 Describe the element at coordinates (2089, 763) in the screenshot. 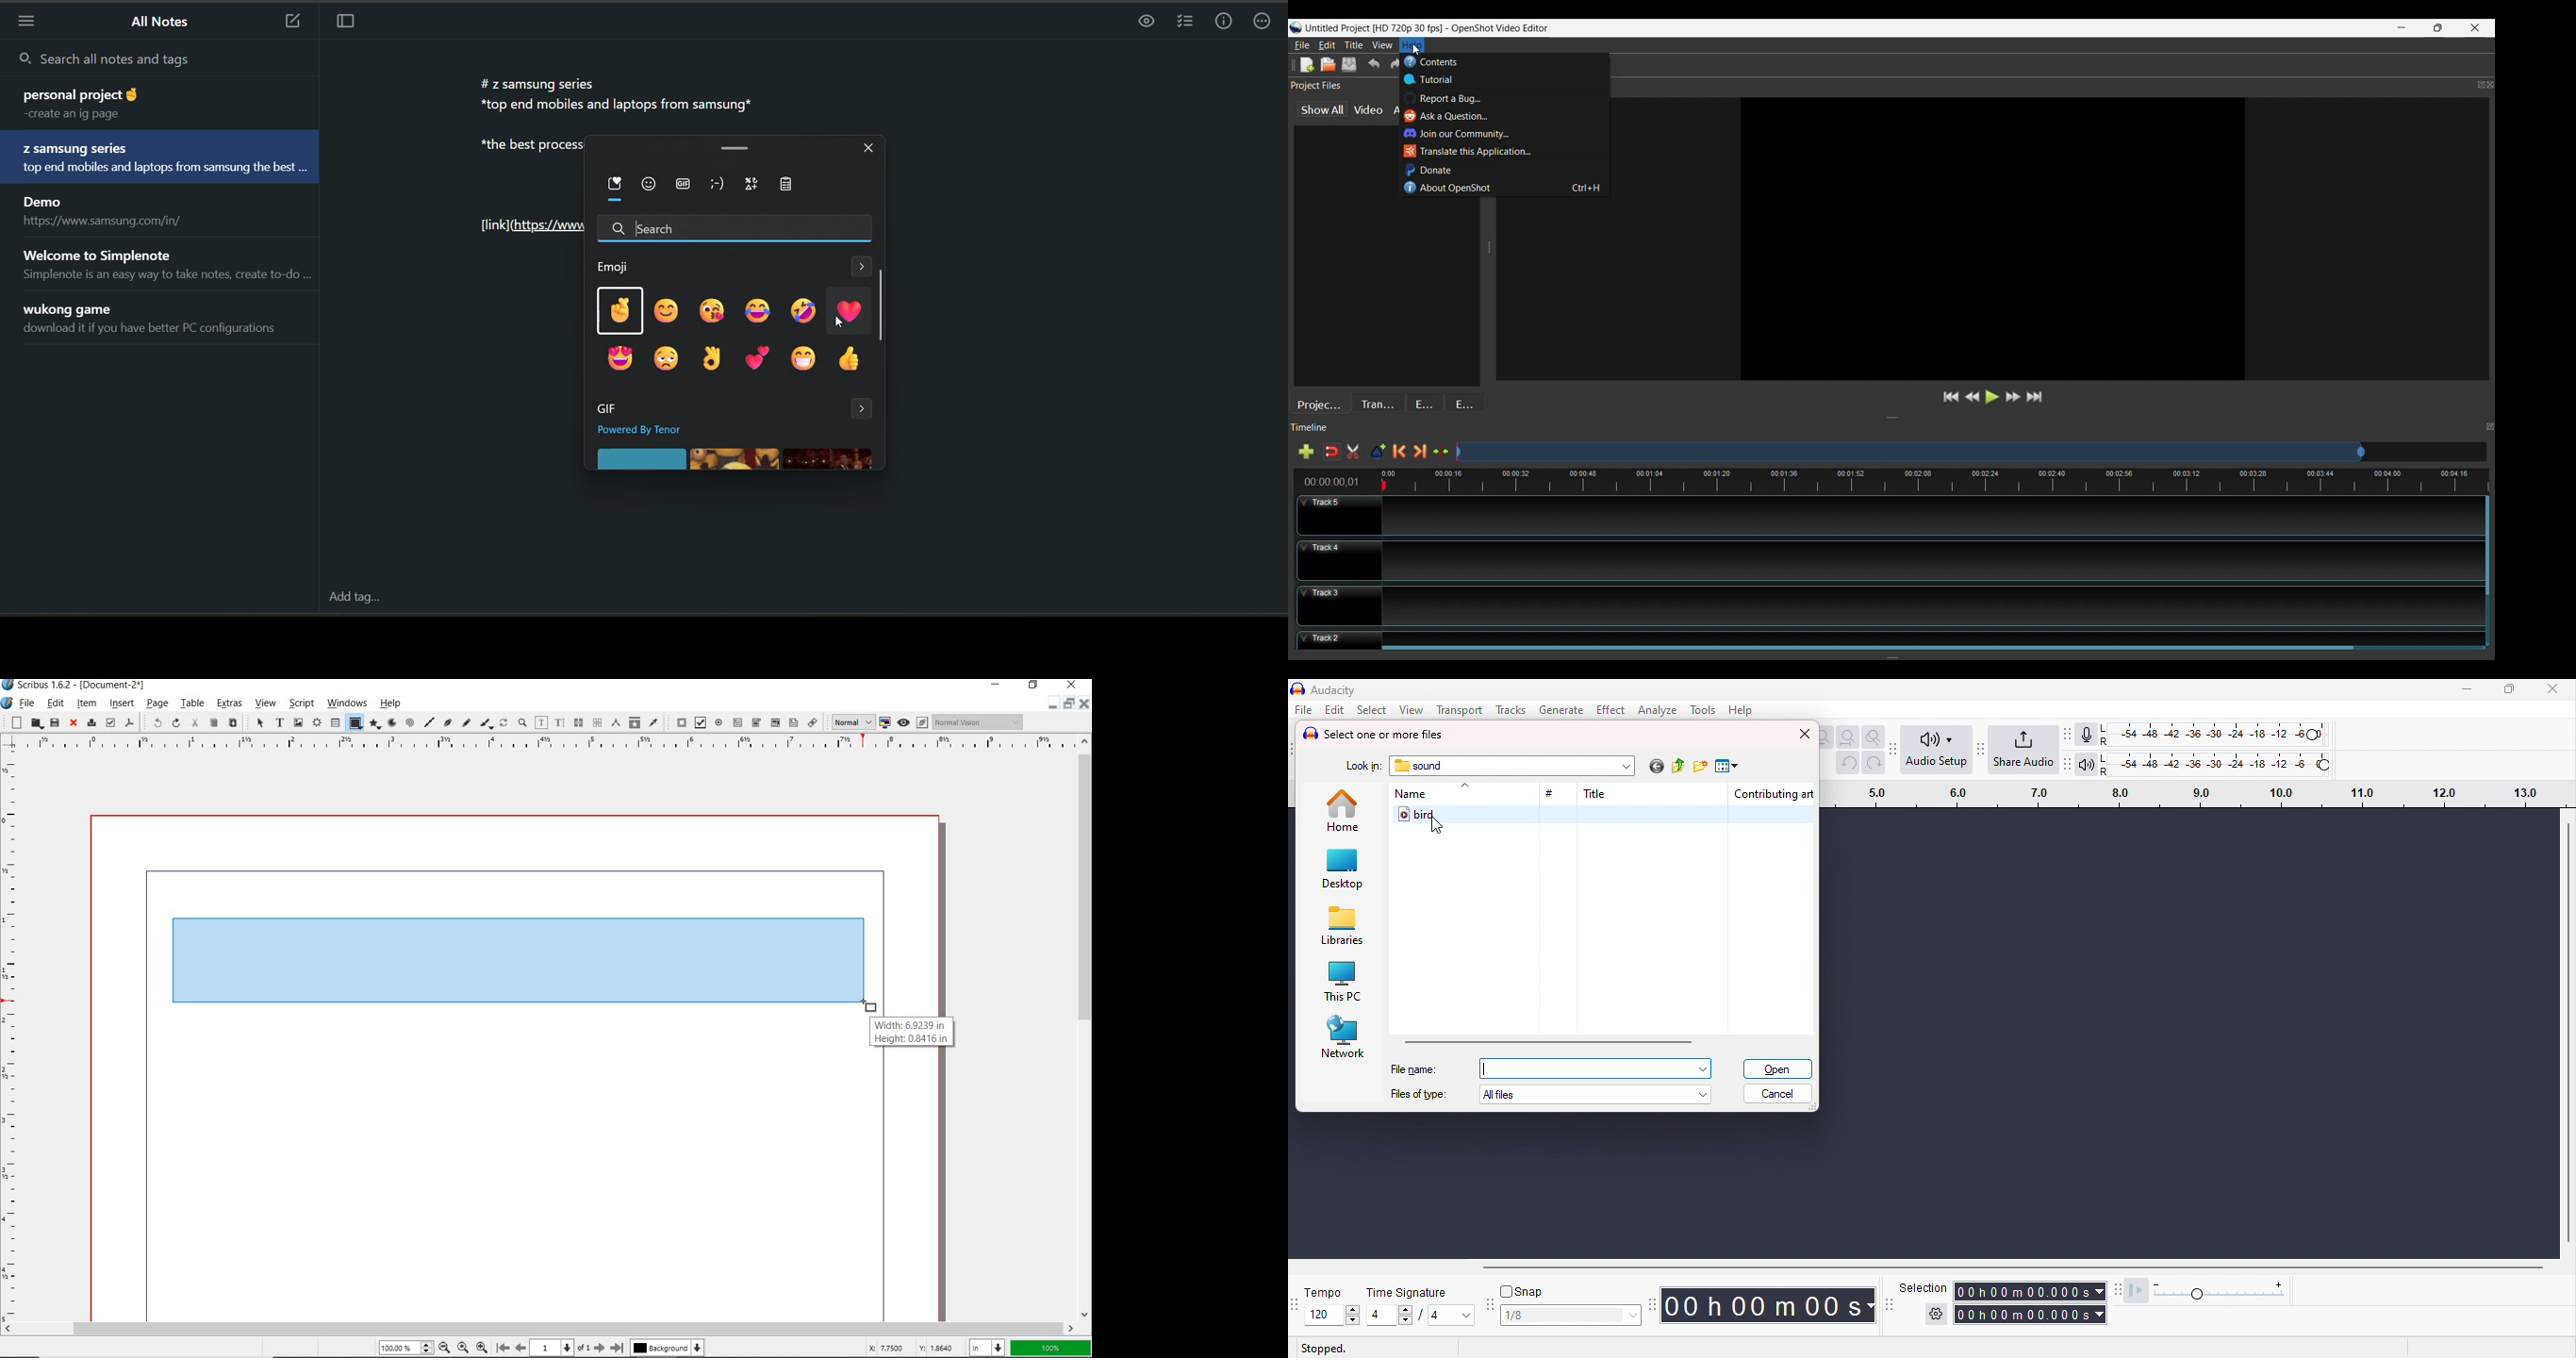

I see `playback meter` at that location.